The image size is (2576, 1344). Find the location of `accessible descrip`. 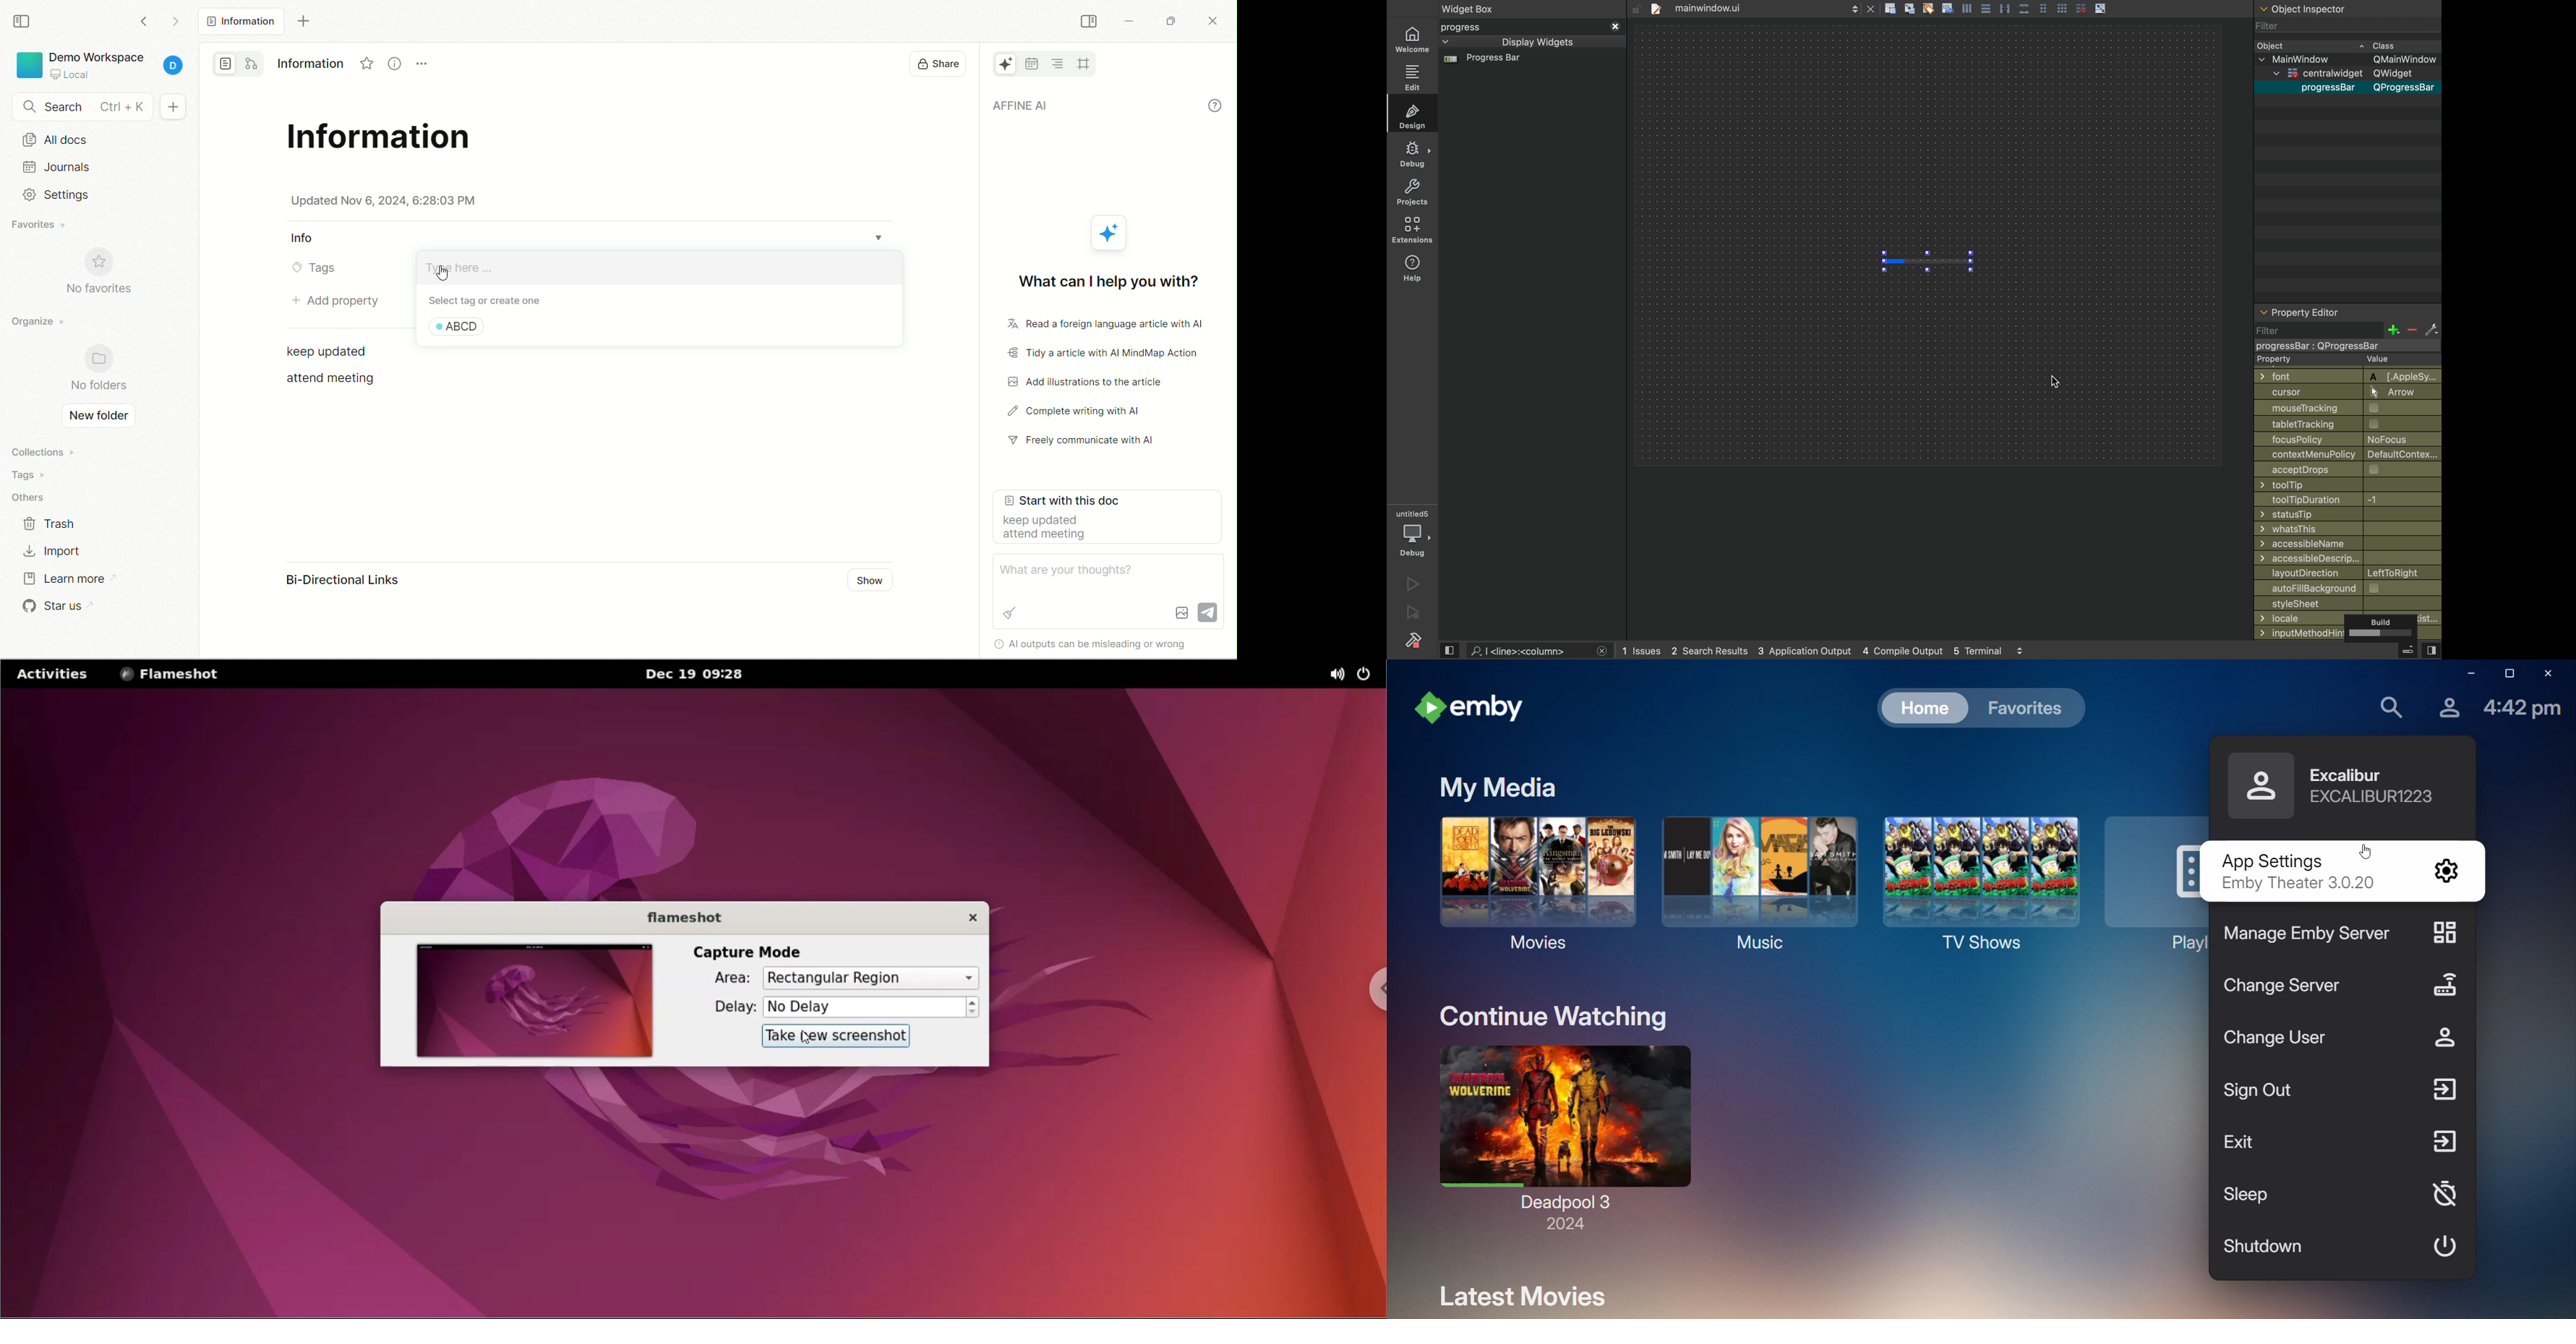

accessible descrip is located at coordinates (2336, 558).